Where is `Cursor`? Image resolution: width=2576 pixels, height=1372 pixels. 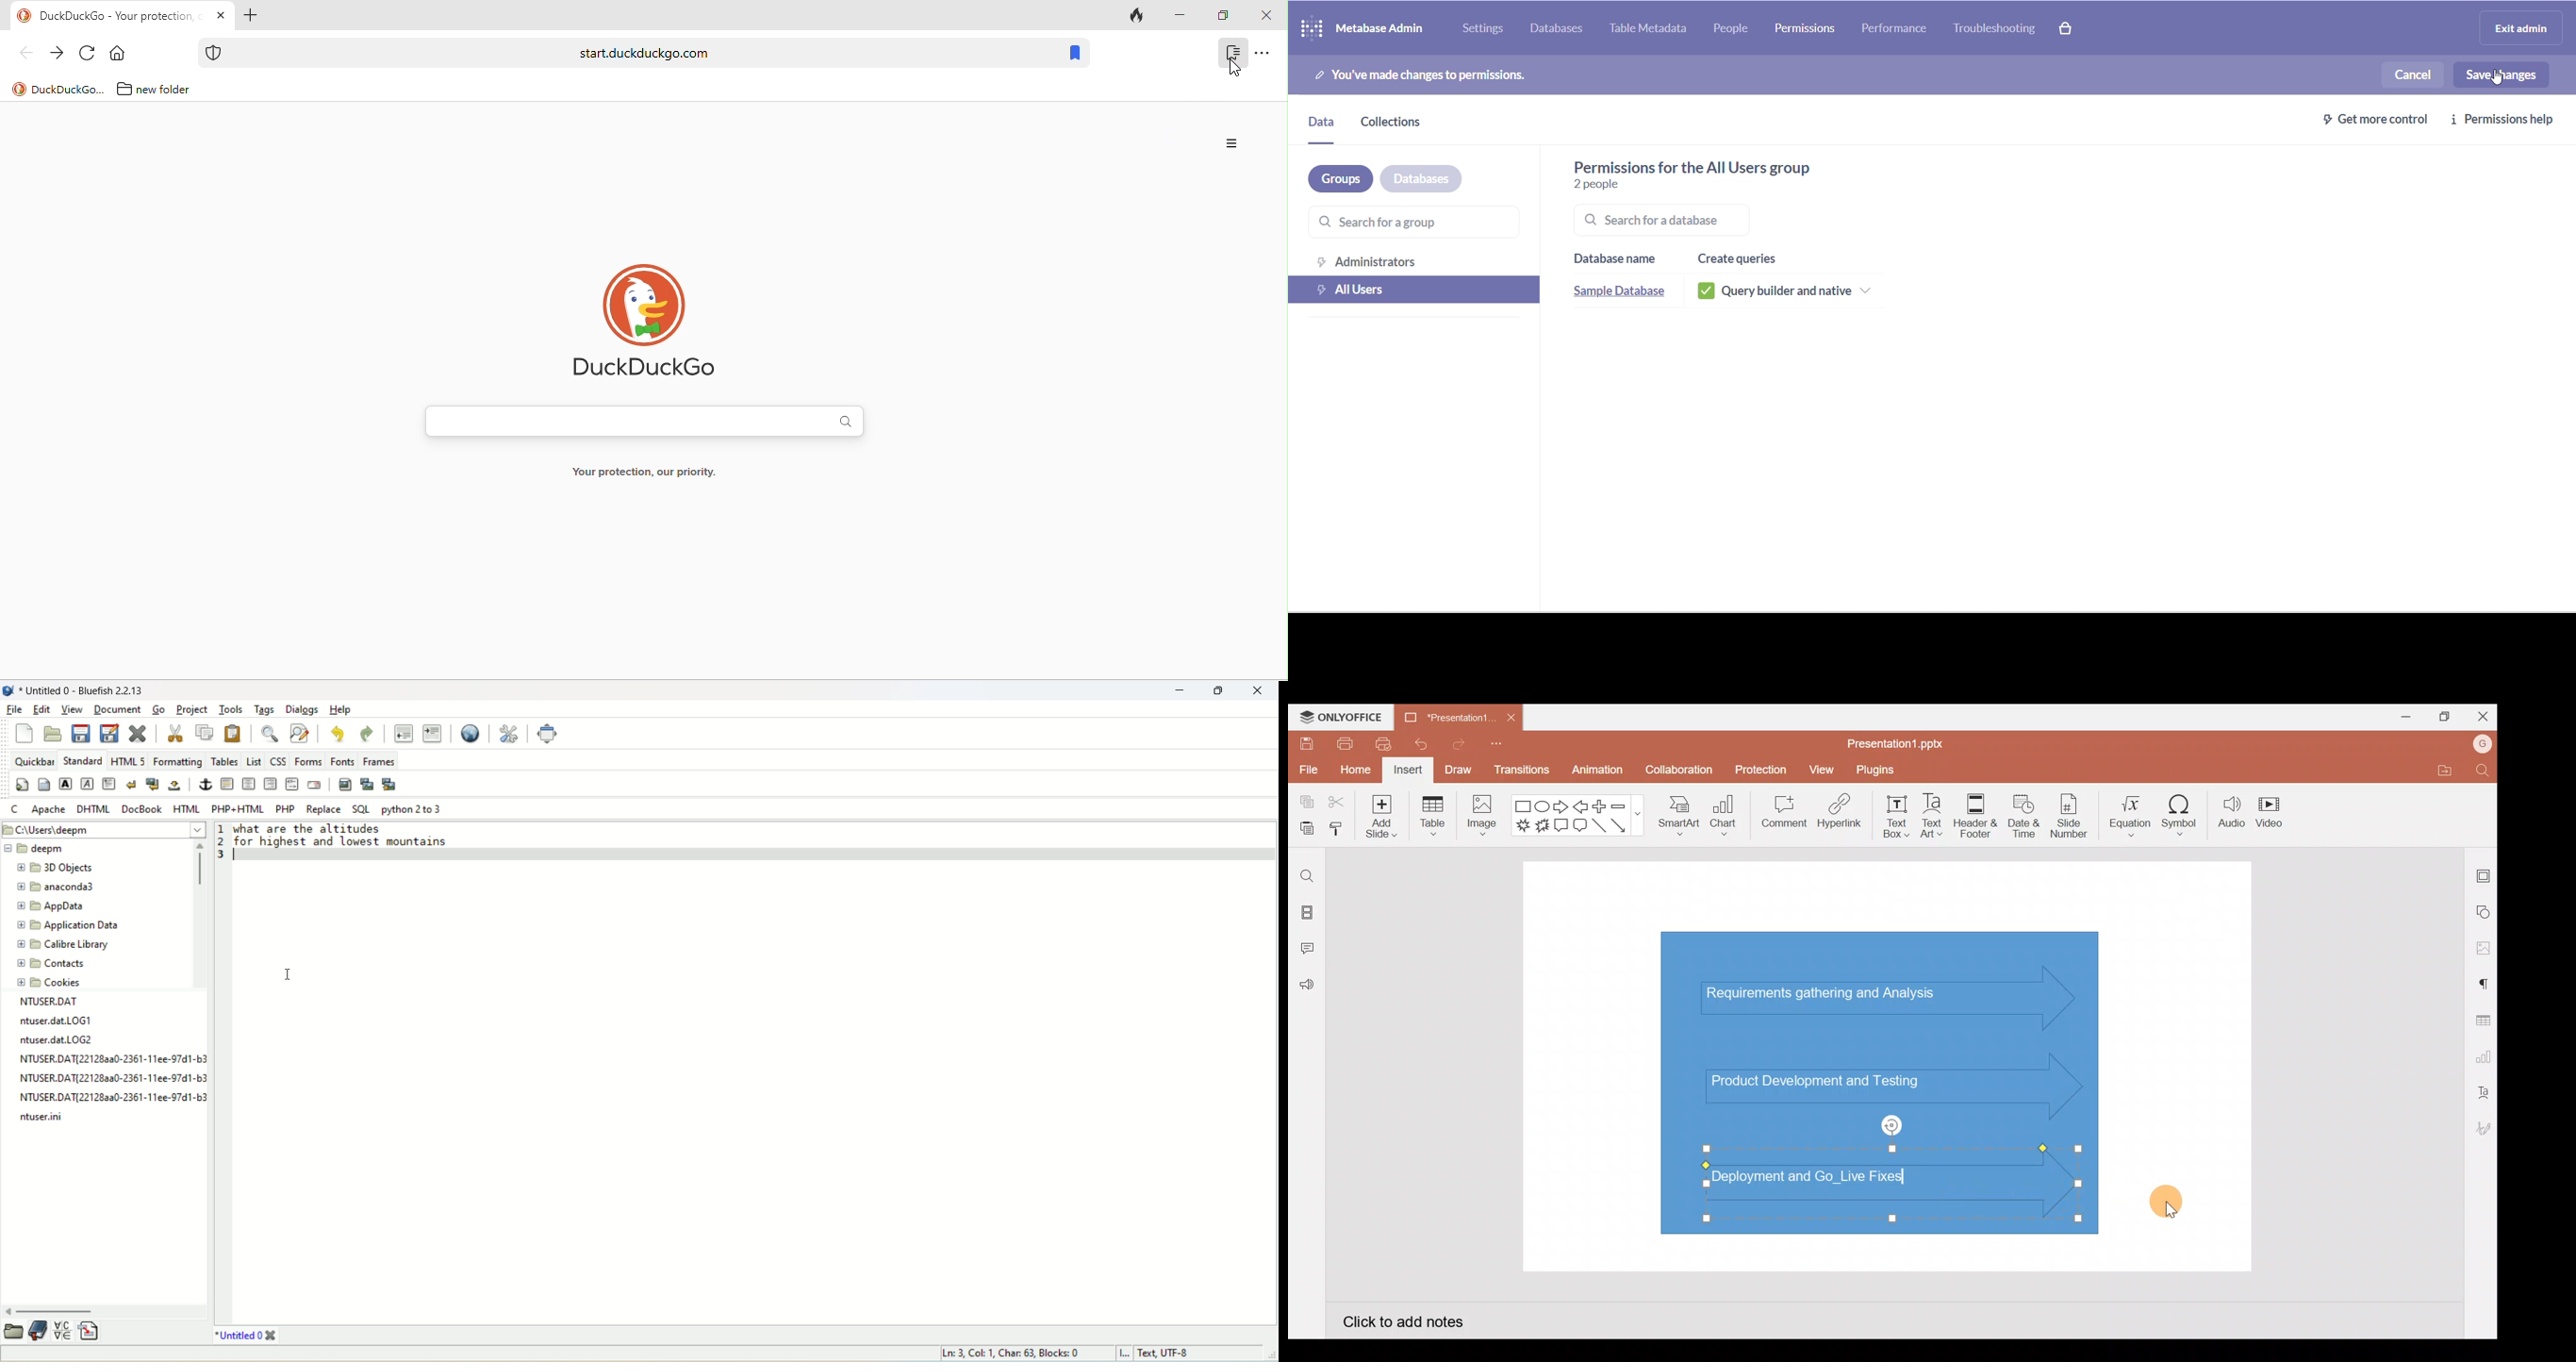 Cursor is located at coordinates (2169, 1198).